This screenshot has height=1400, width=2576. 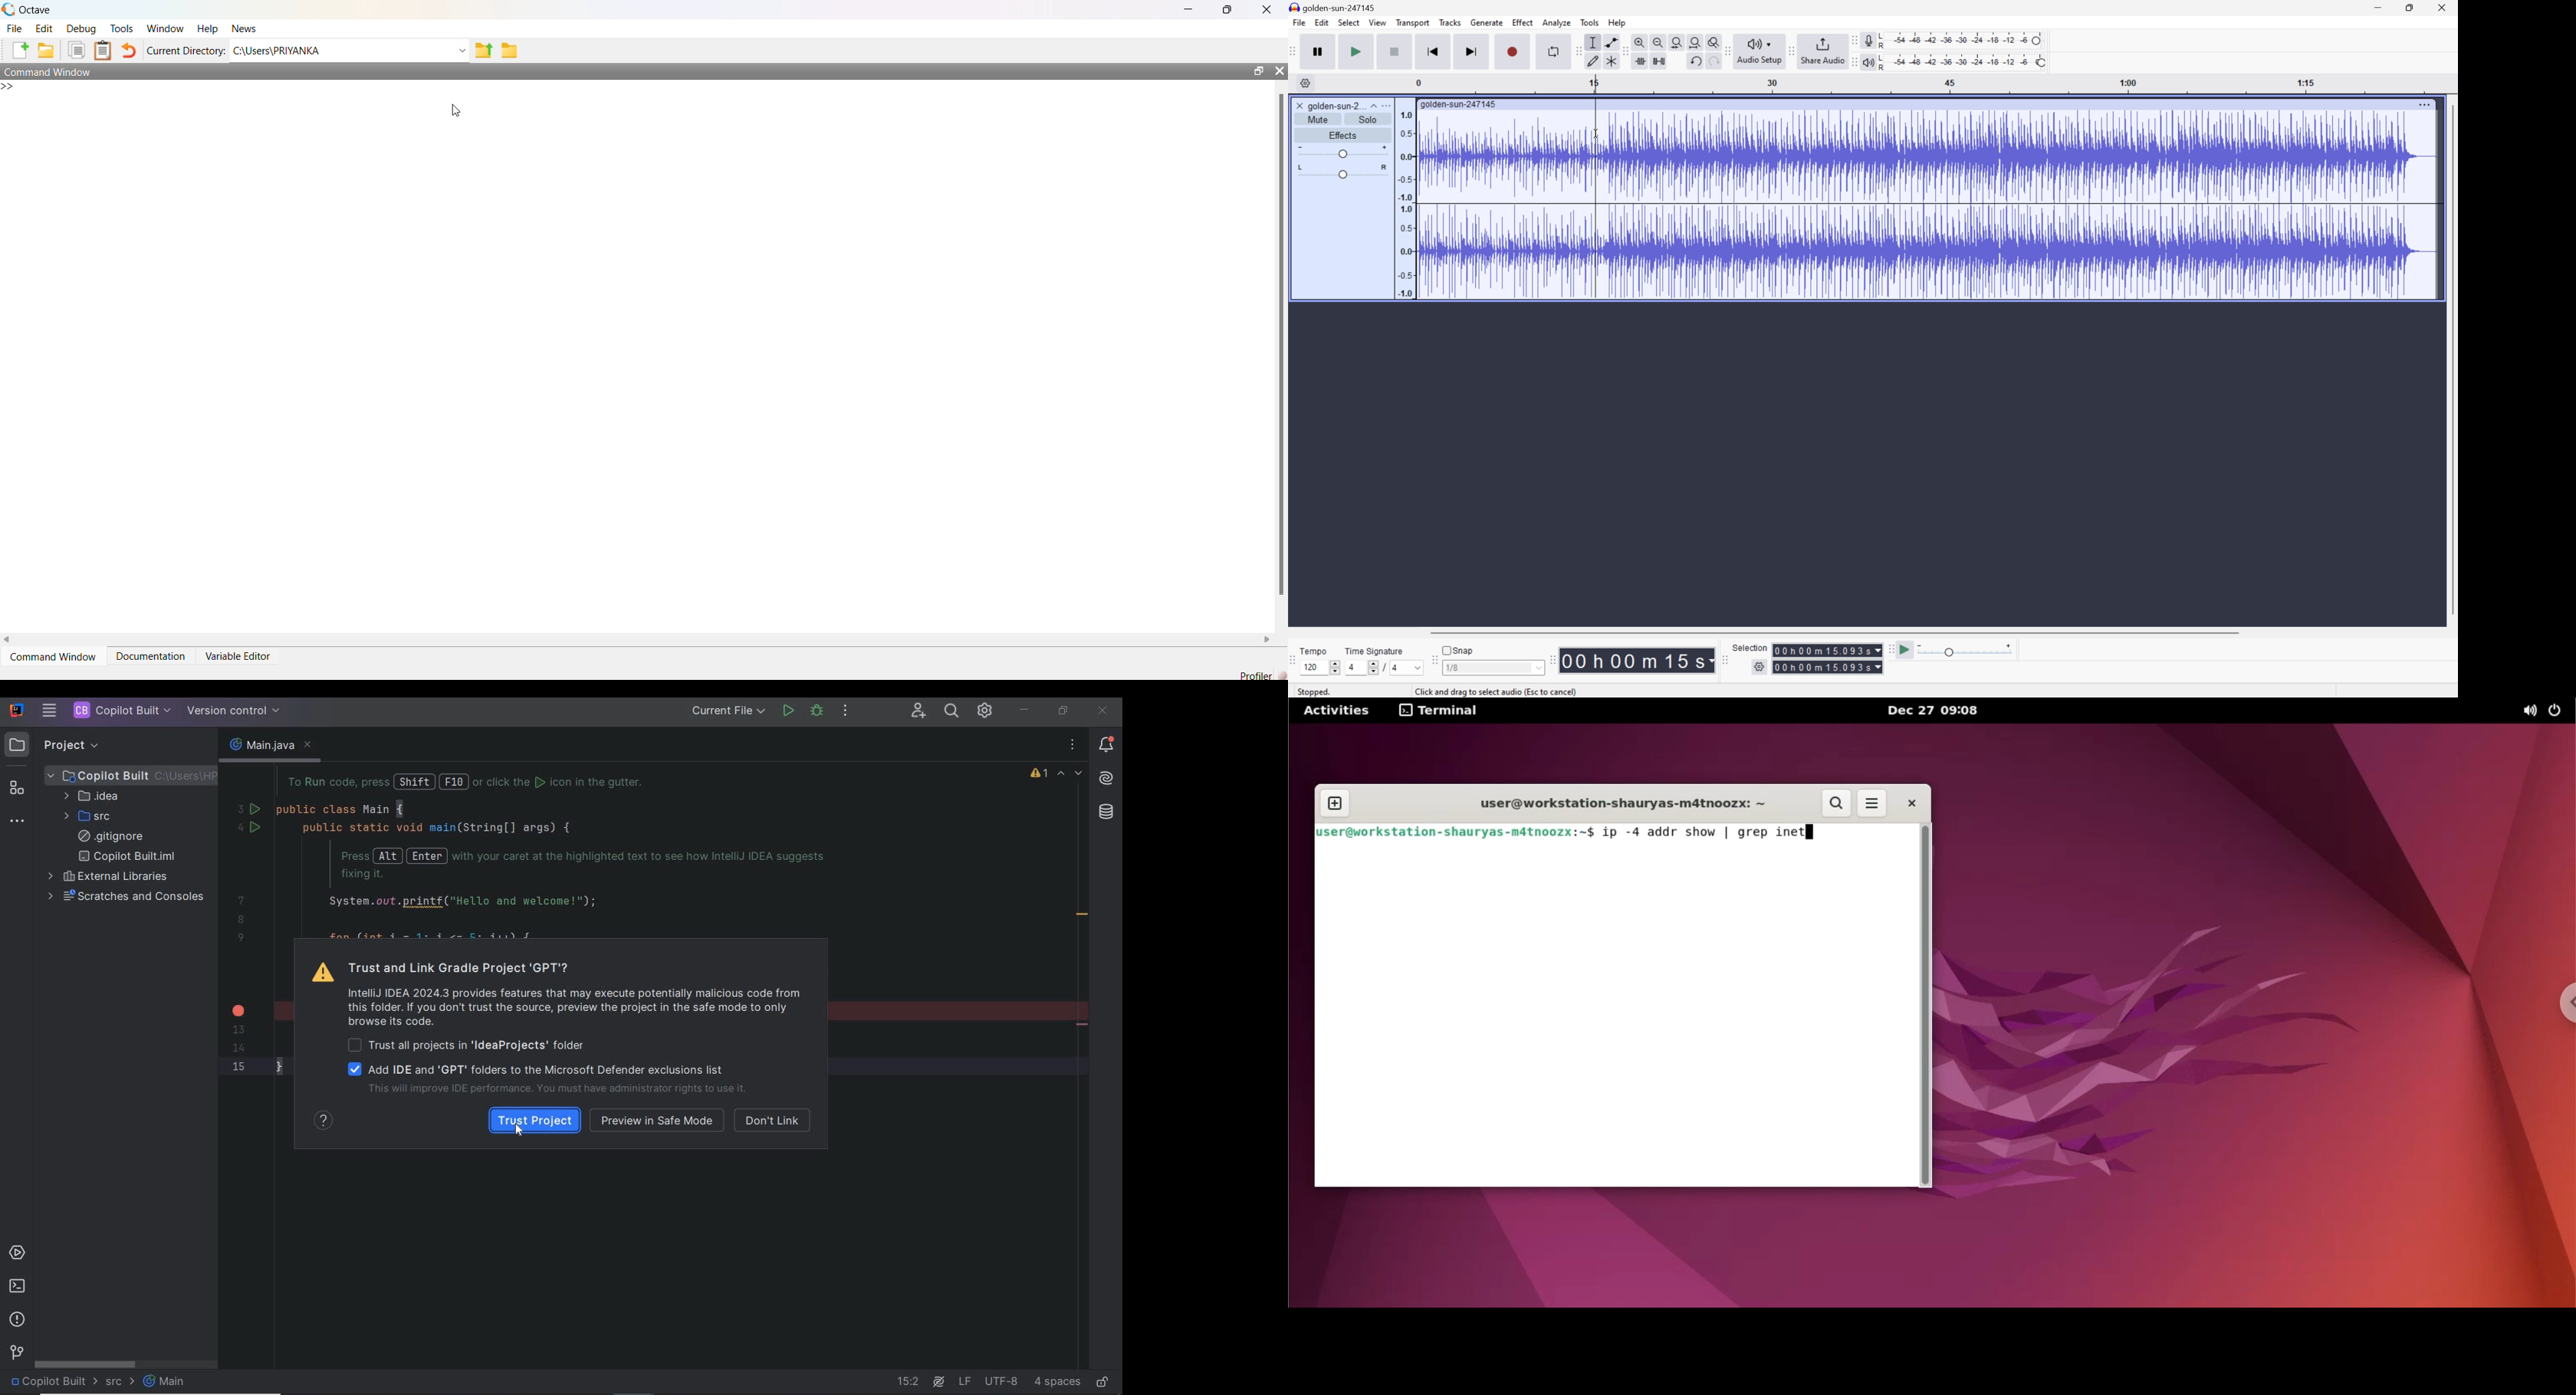 What do you see at coordinates (1538, 669) in the screenshot?
I see `Drop Down` at bounding box center [1538, 669].